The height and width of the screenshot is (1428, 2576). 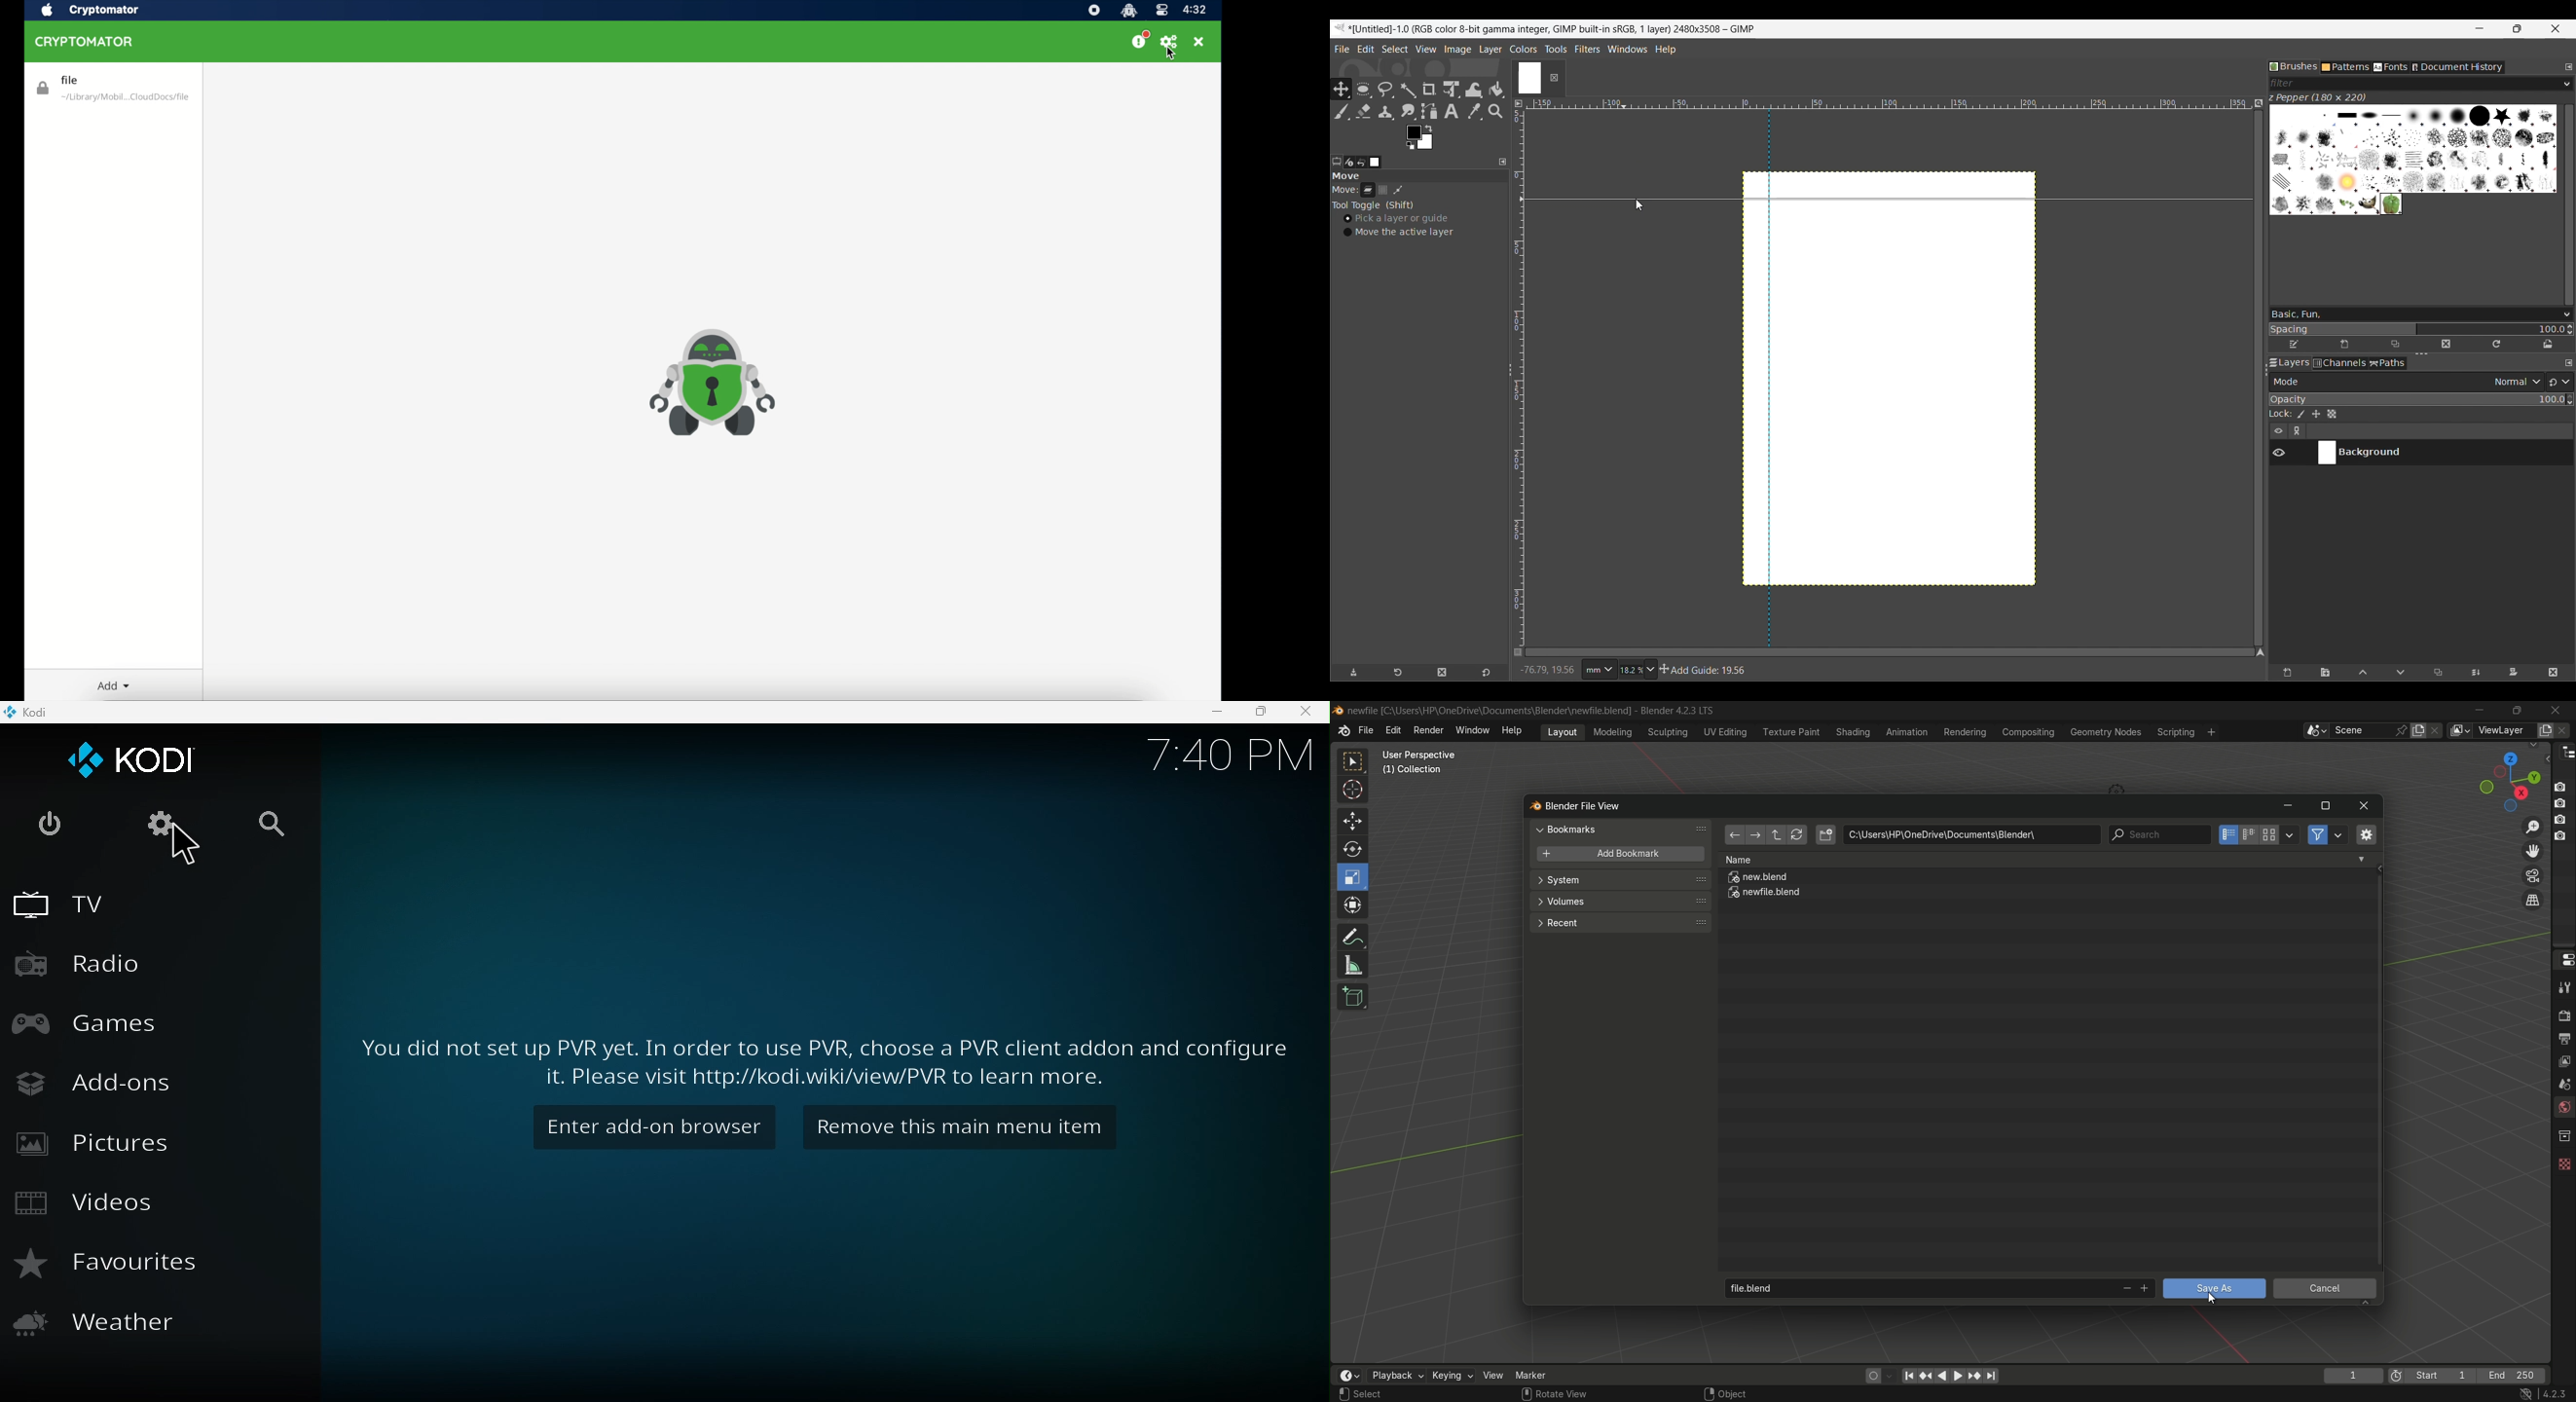 I want to click on Increase/Decrease spacing, so click(x=2570, y=330).